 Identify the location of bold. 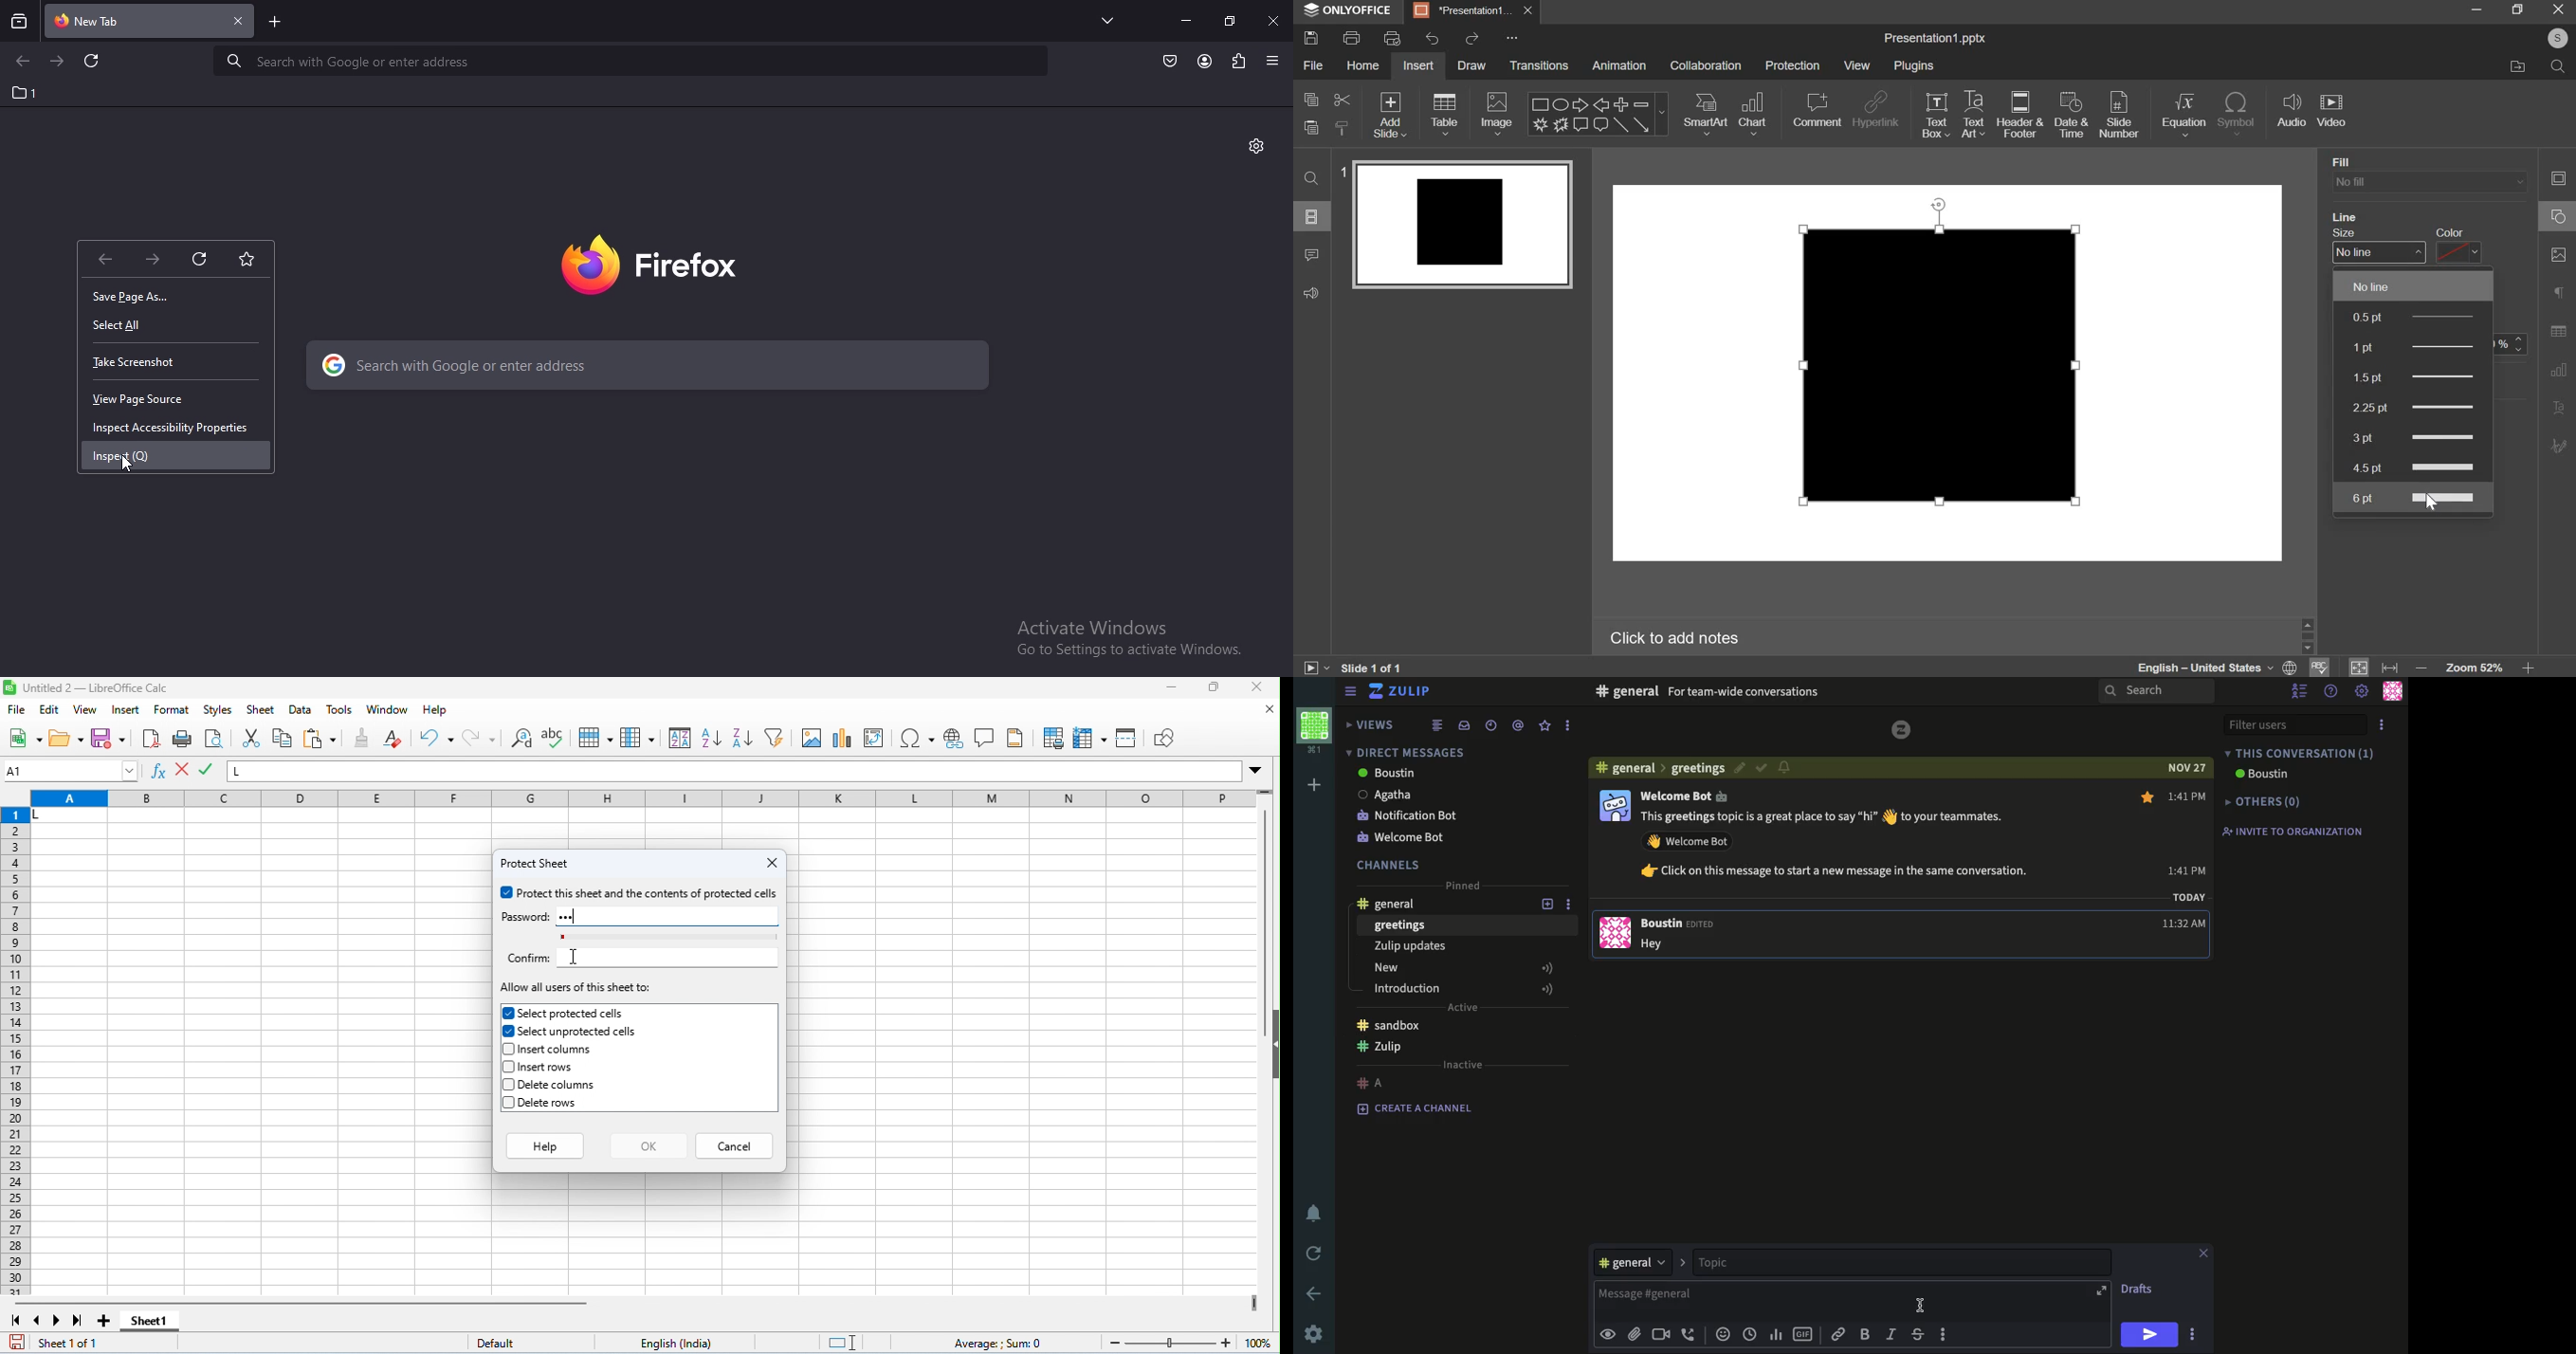
(1866, 1335).